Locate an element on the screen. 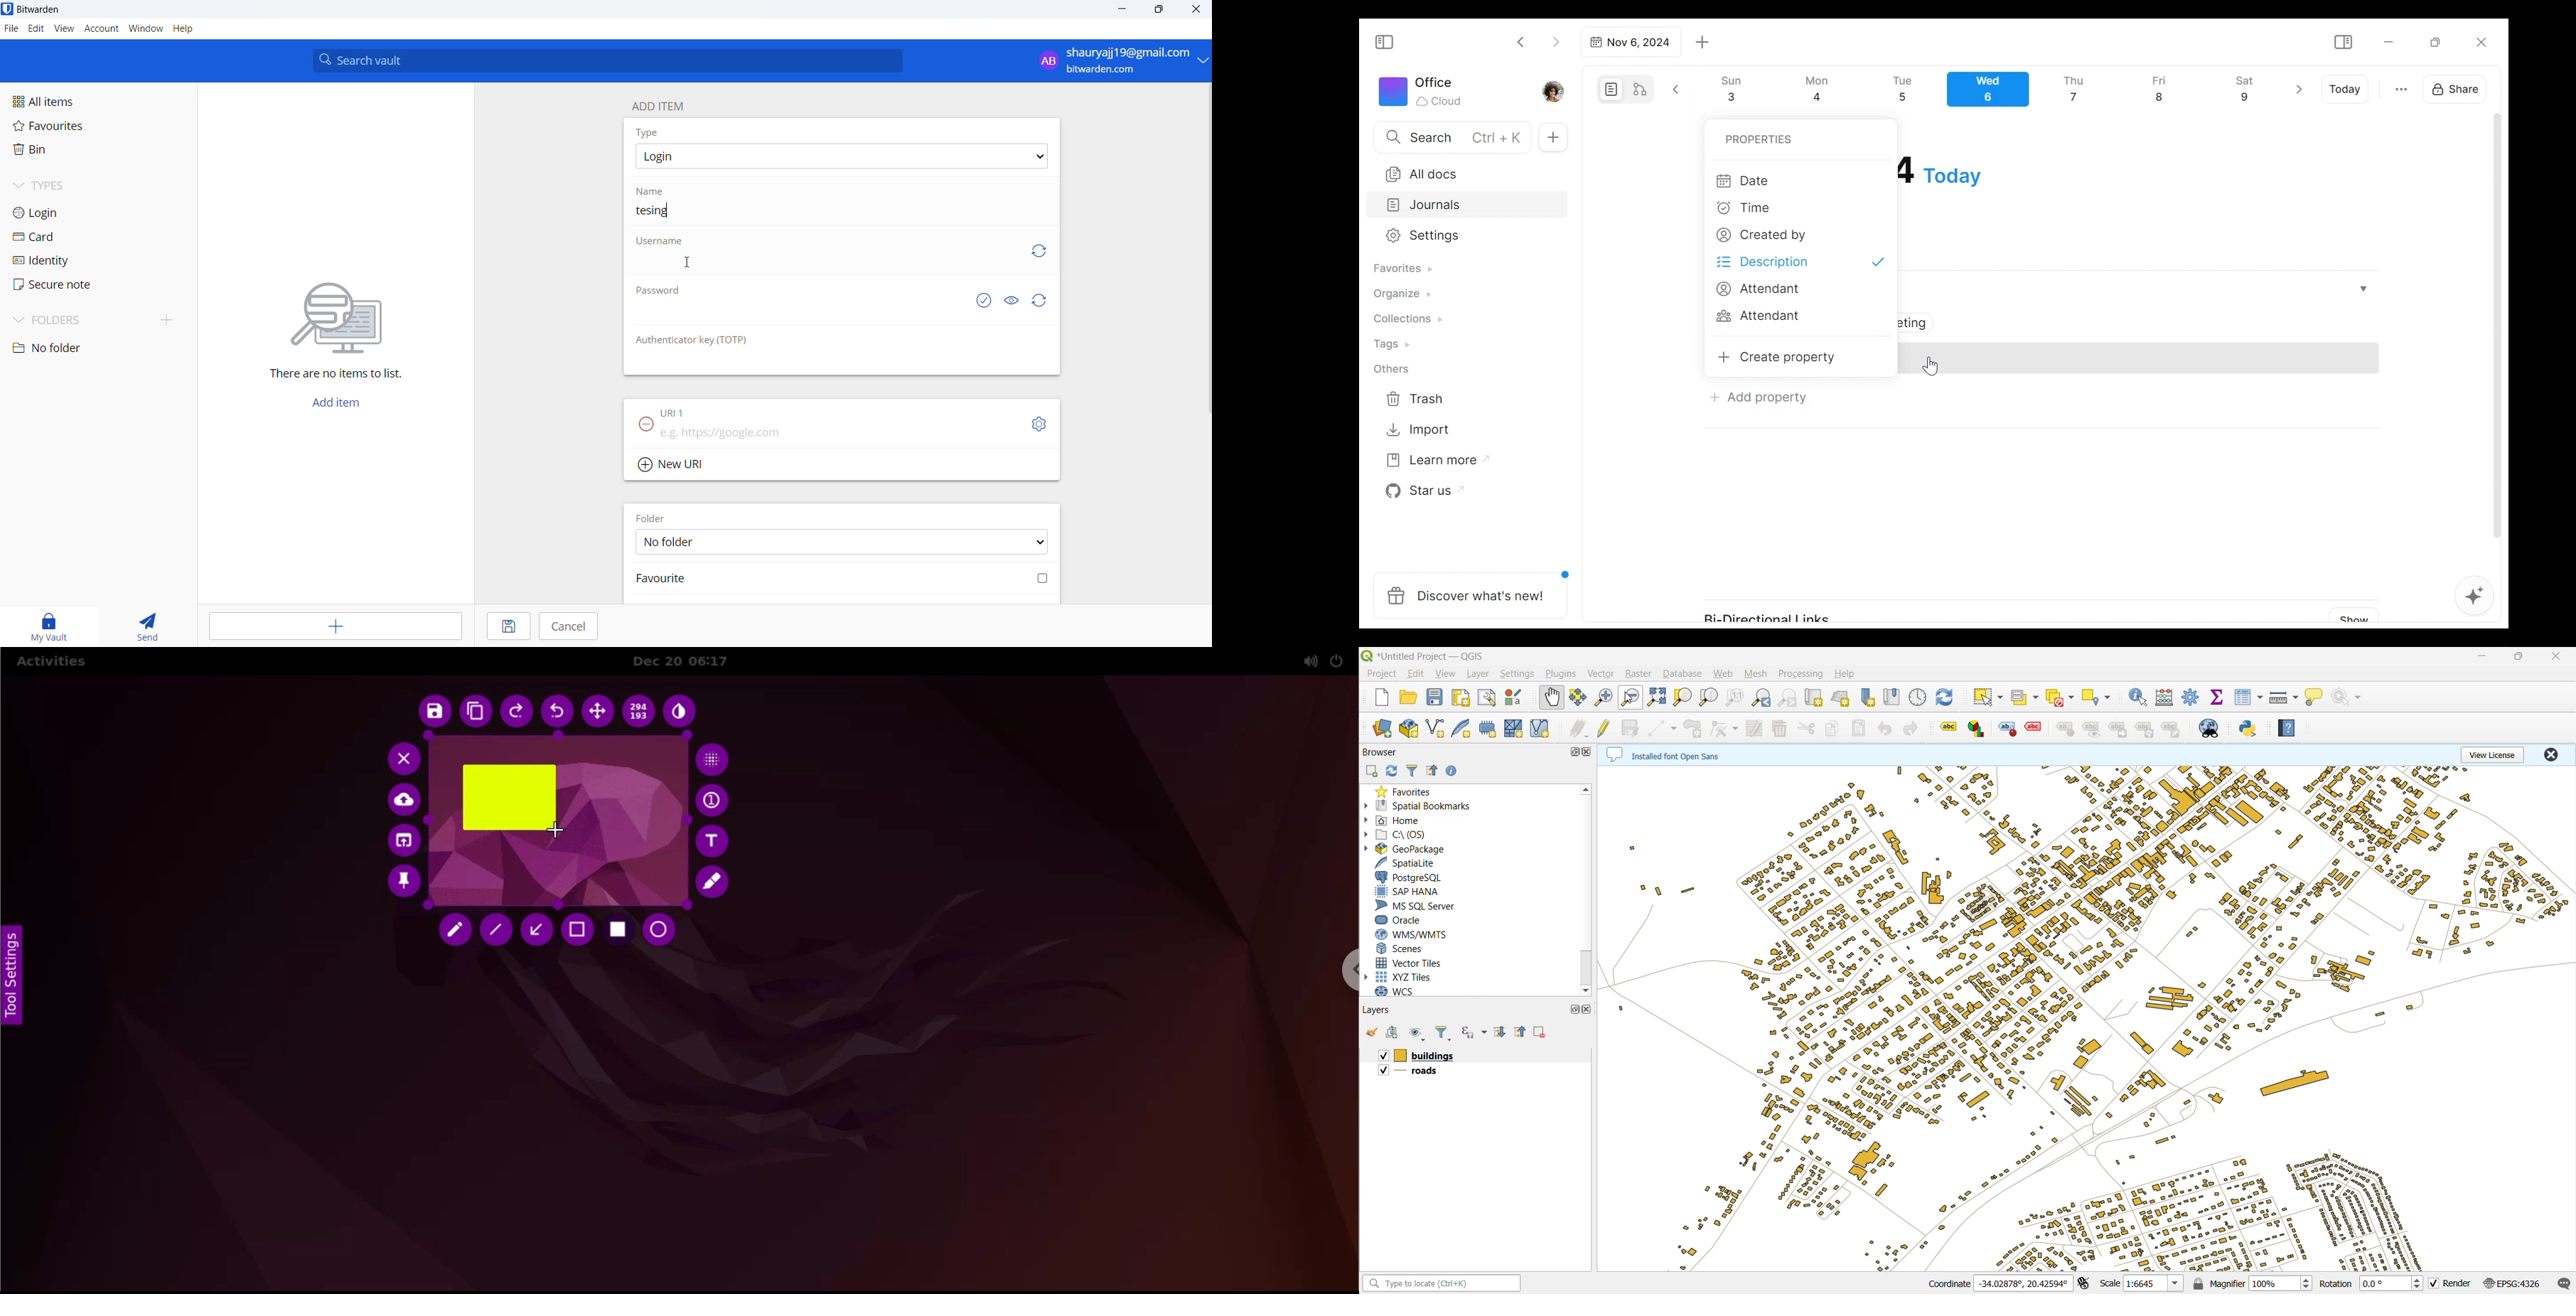  Close is located at coordinates (2481, 42).